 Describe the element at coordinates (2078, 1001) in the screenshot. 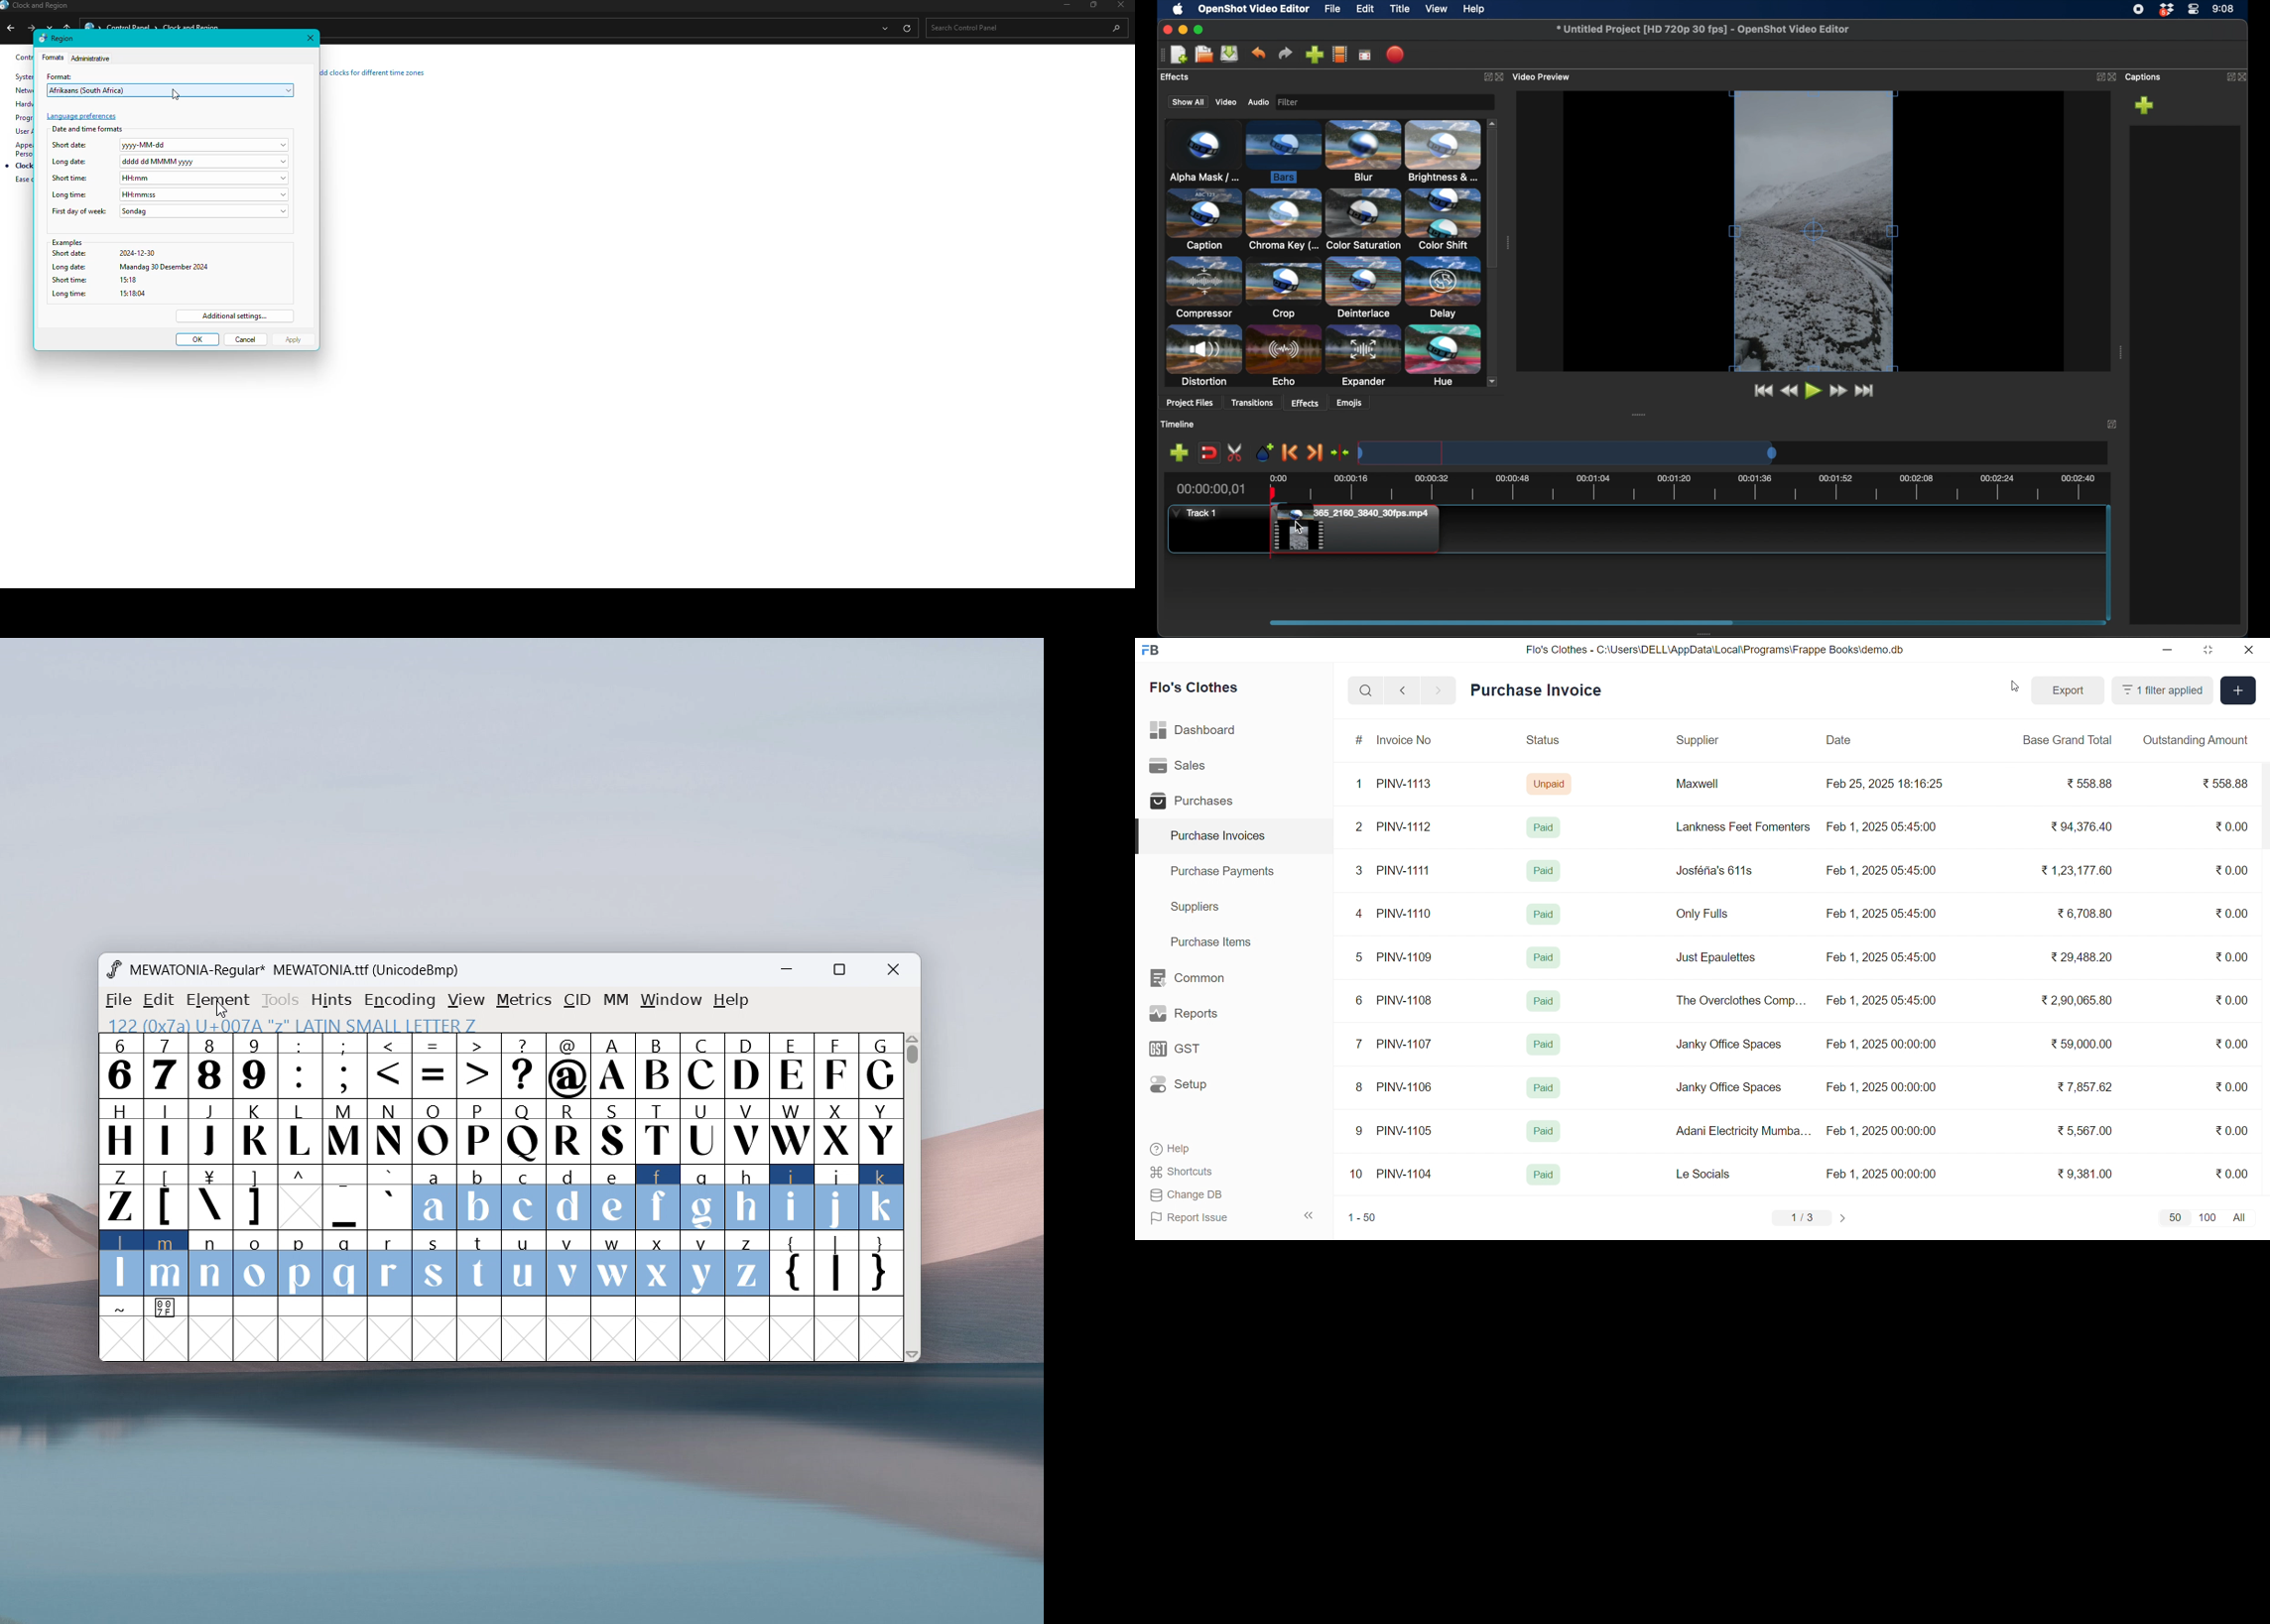

I see `₹ 2,90,065.80` at that location.